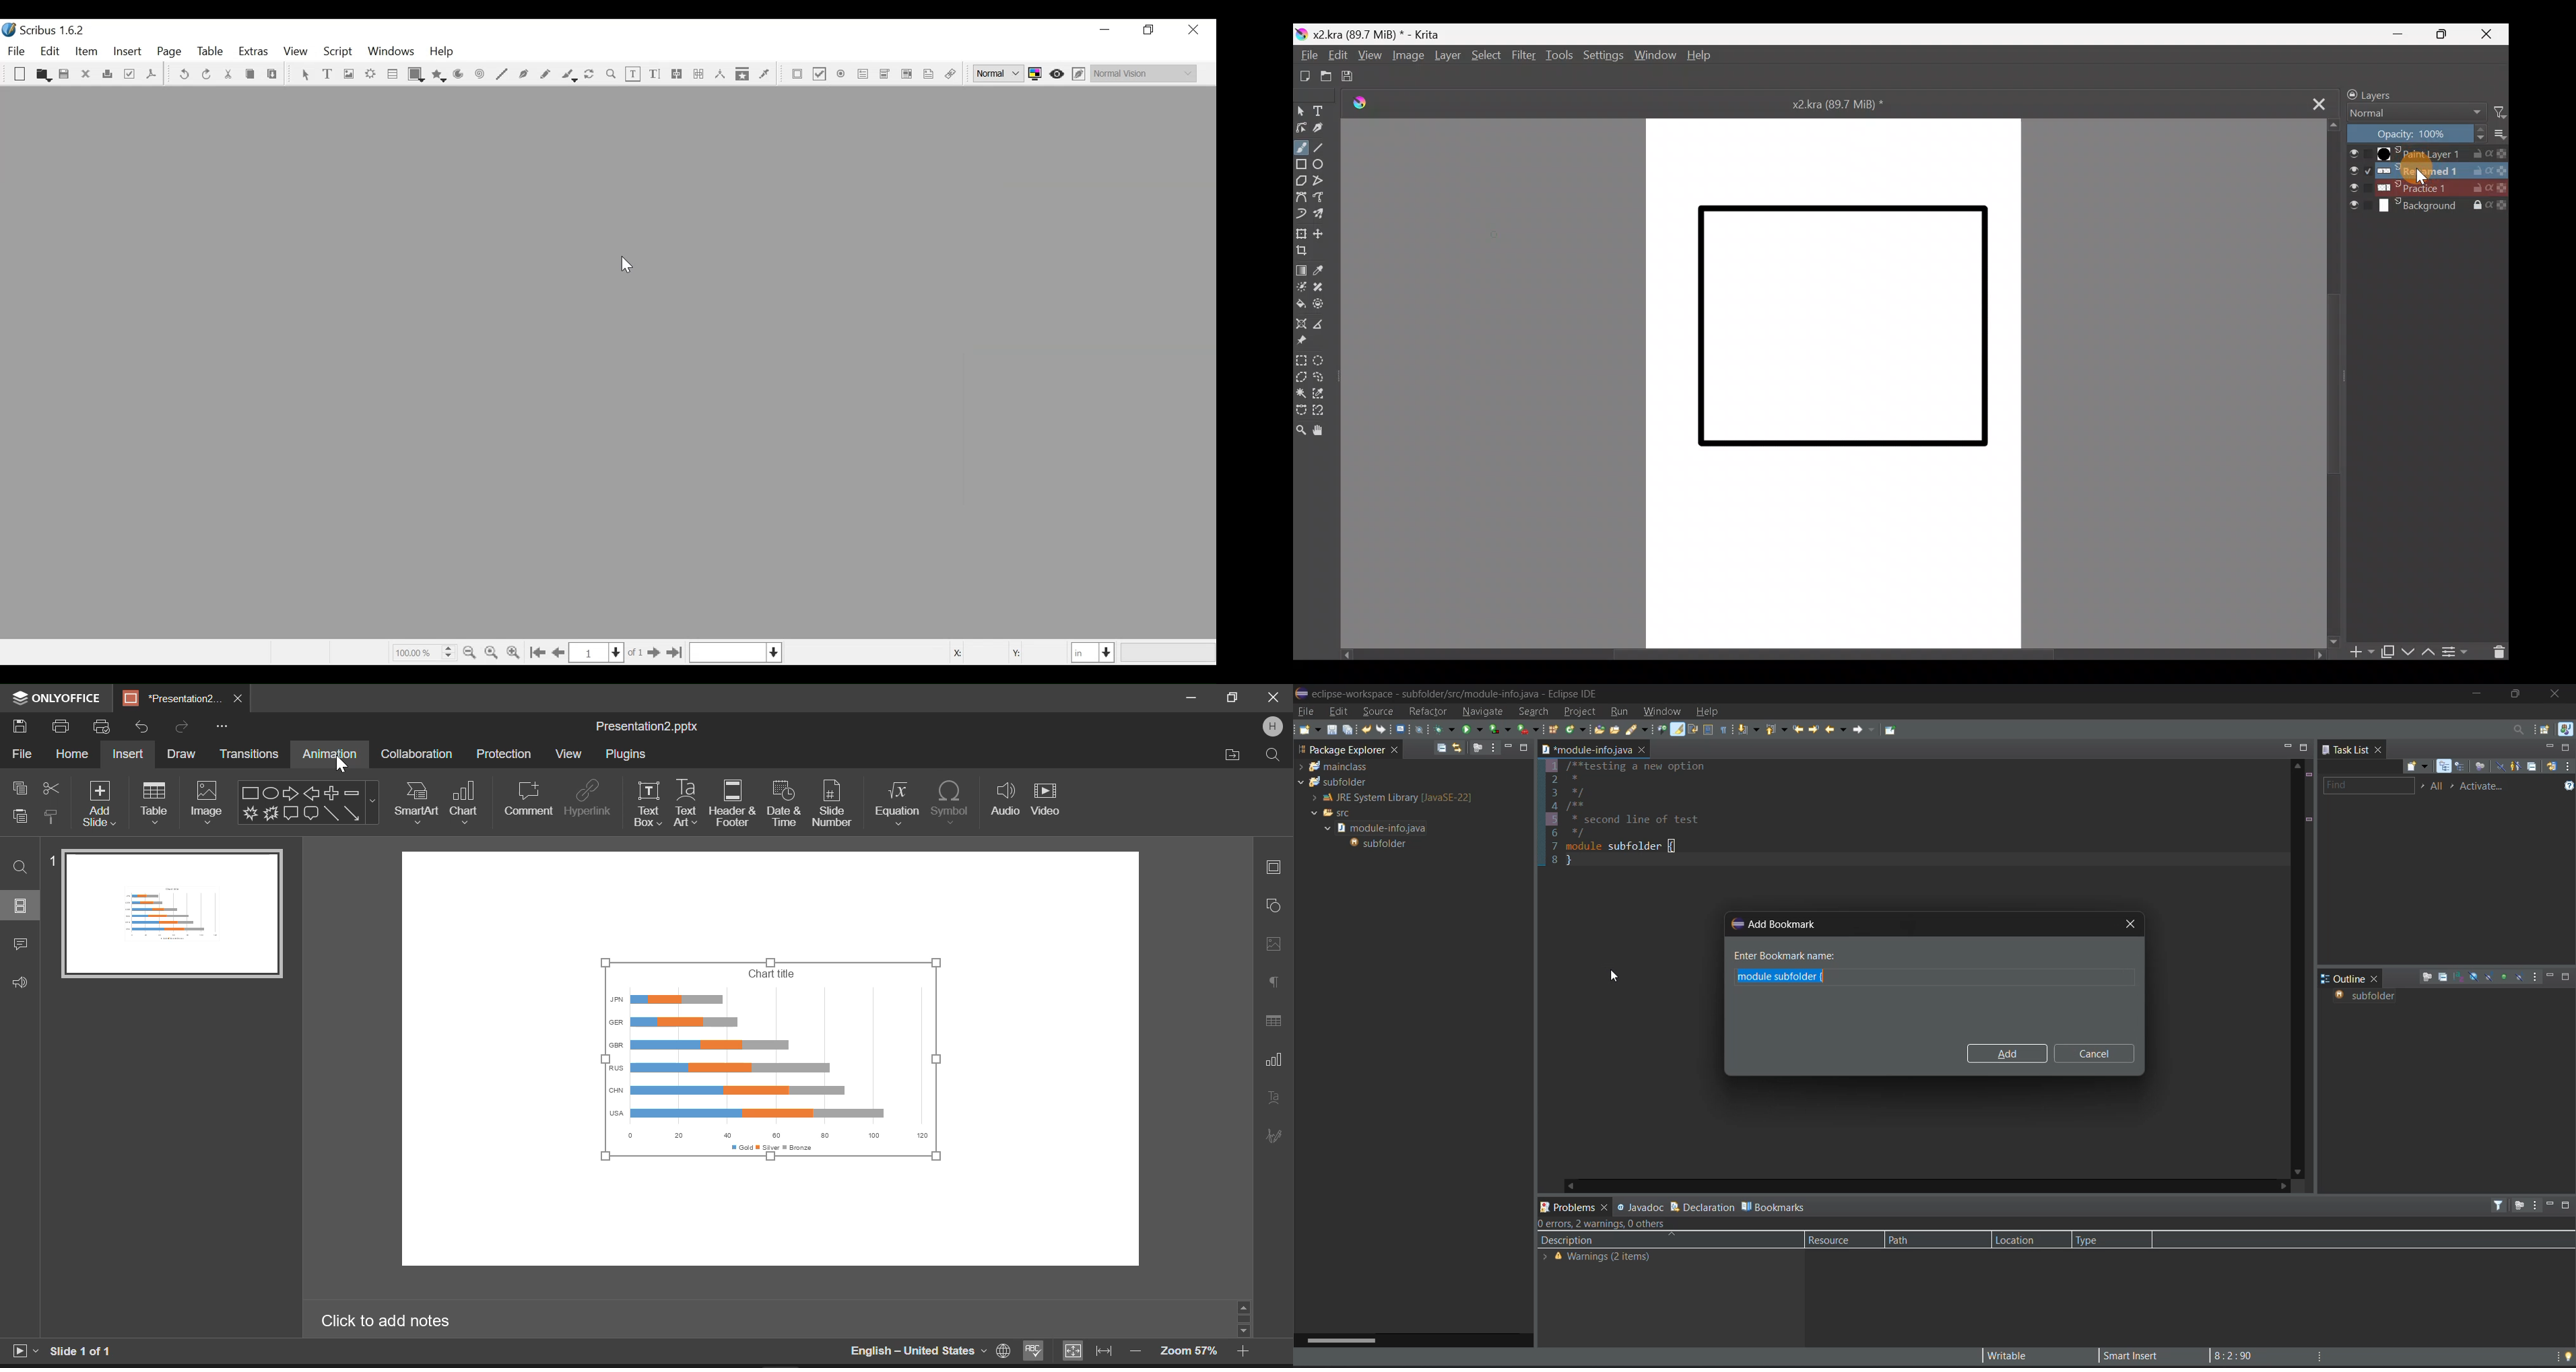 The width and height of the screenshot is (2576, 1372). What do you see at coordinates (2518, 729) in the screenshot?
I see `access commands and other items` at bounding box center [2518, 729].